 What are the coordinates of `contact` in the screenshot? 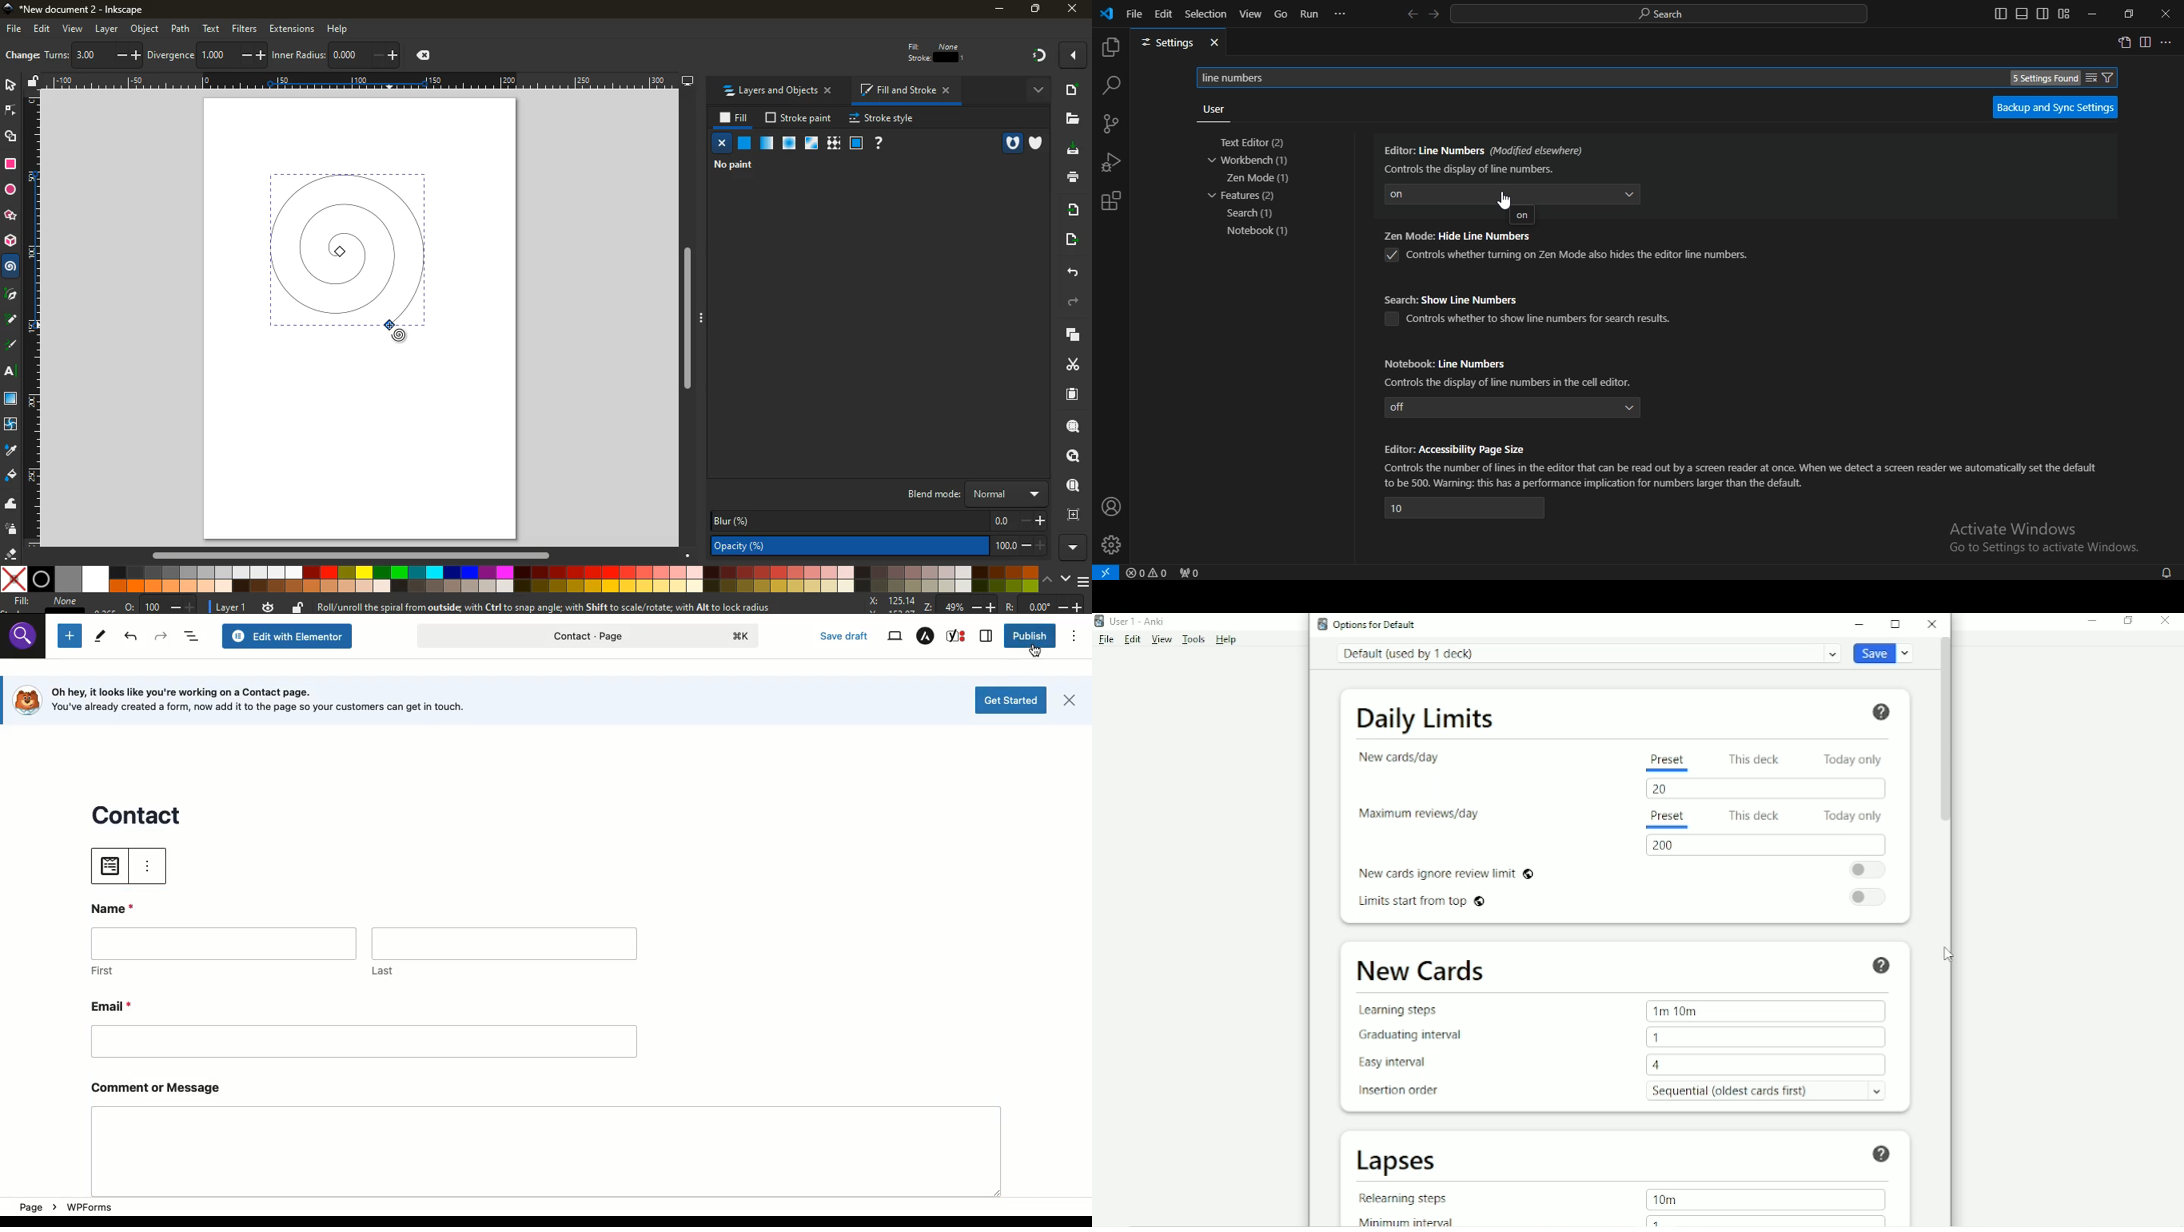 It's located at (139, 812).